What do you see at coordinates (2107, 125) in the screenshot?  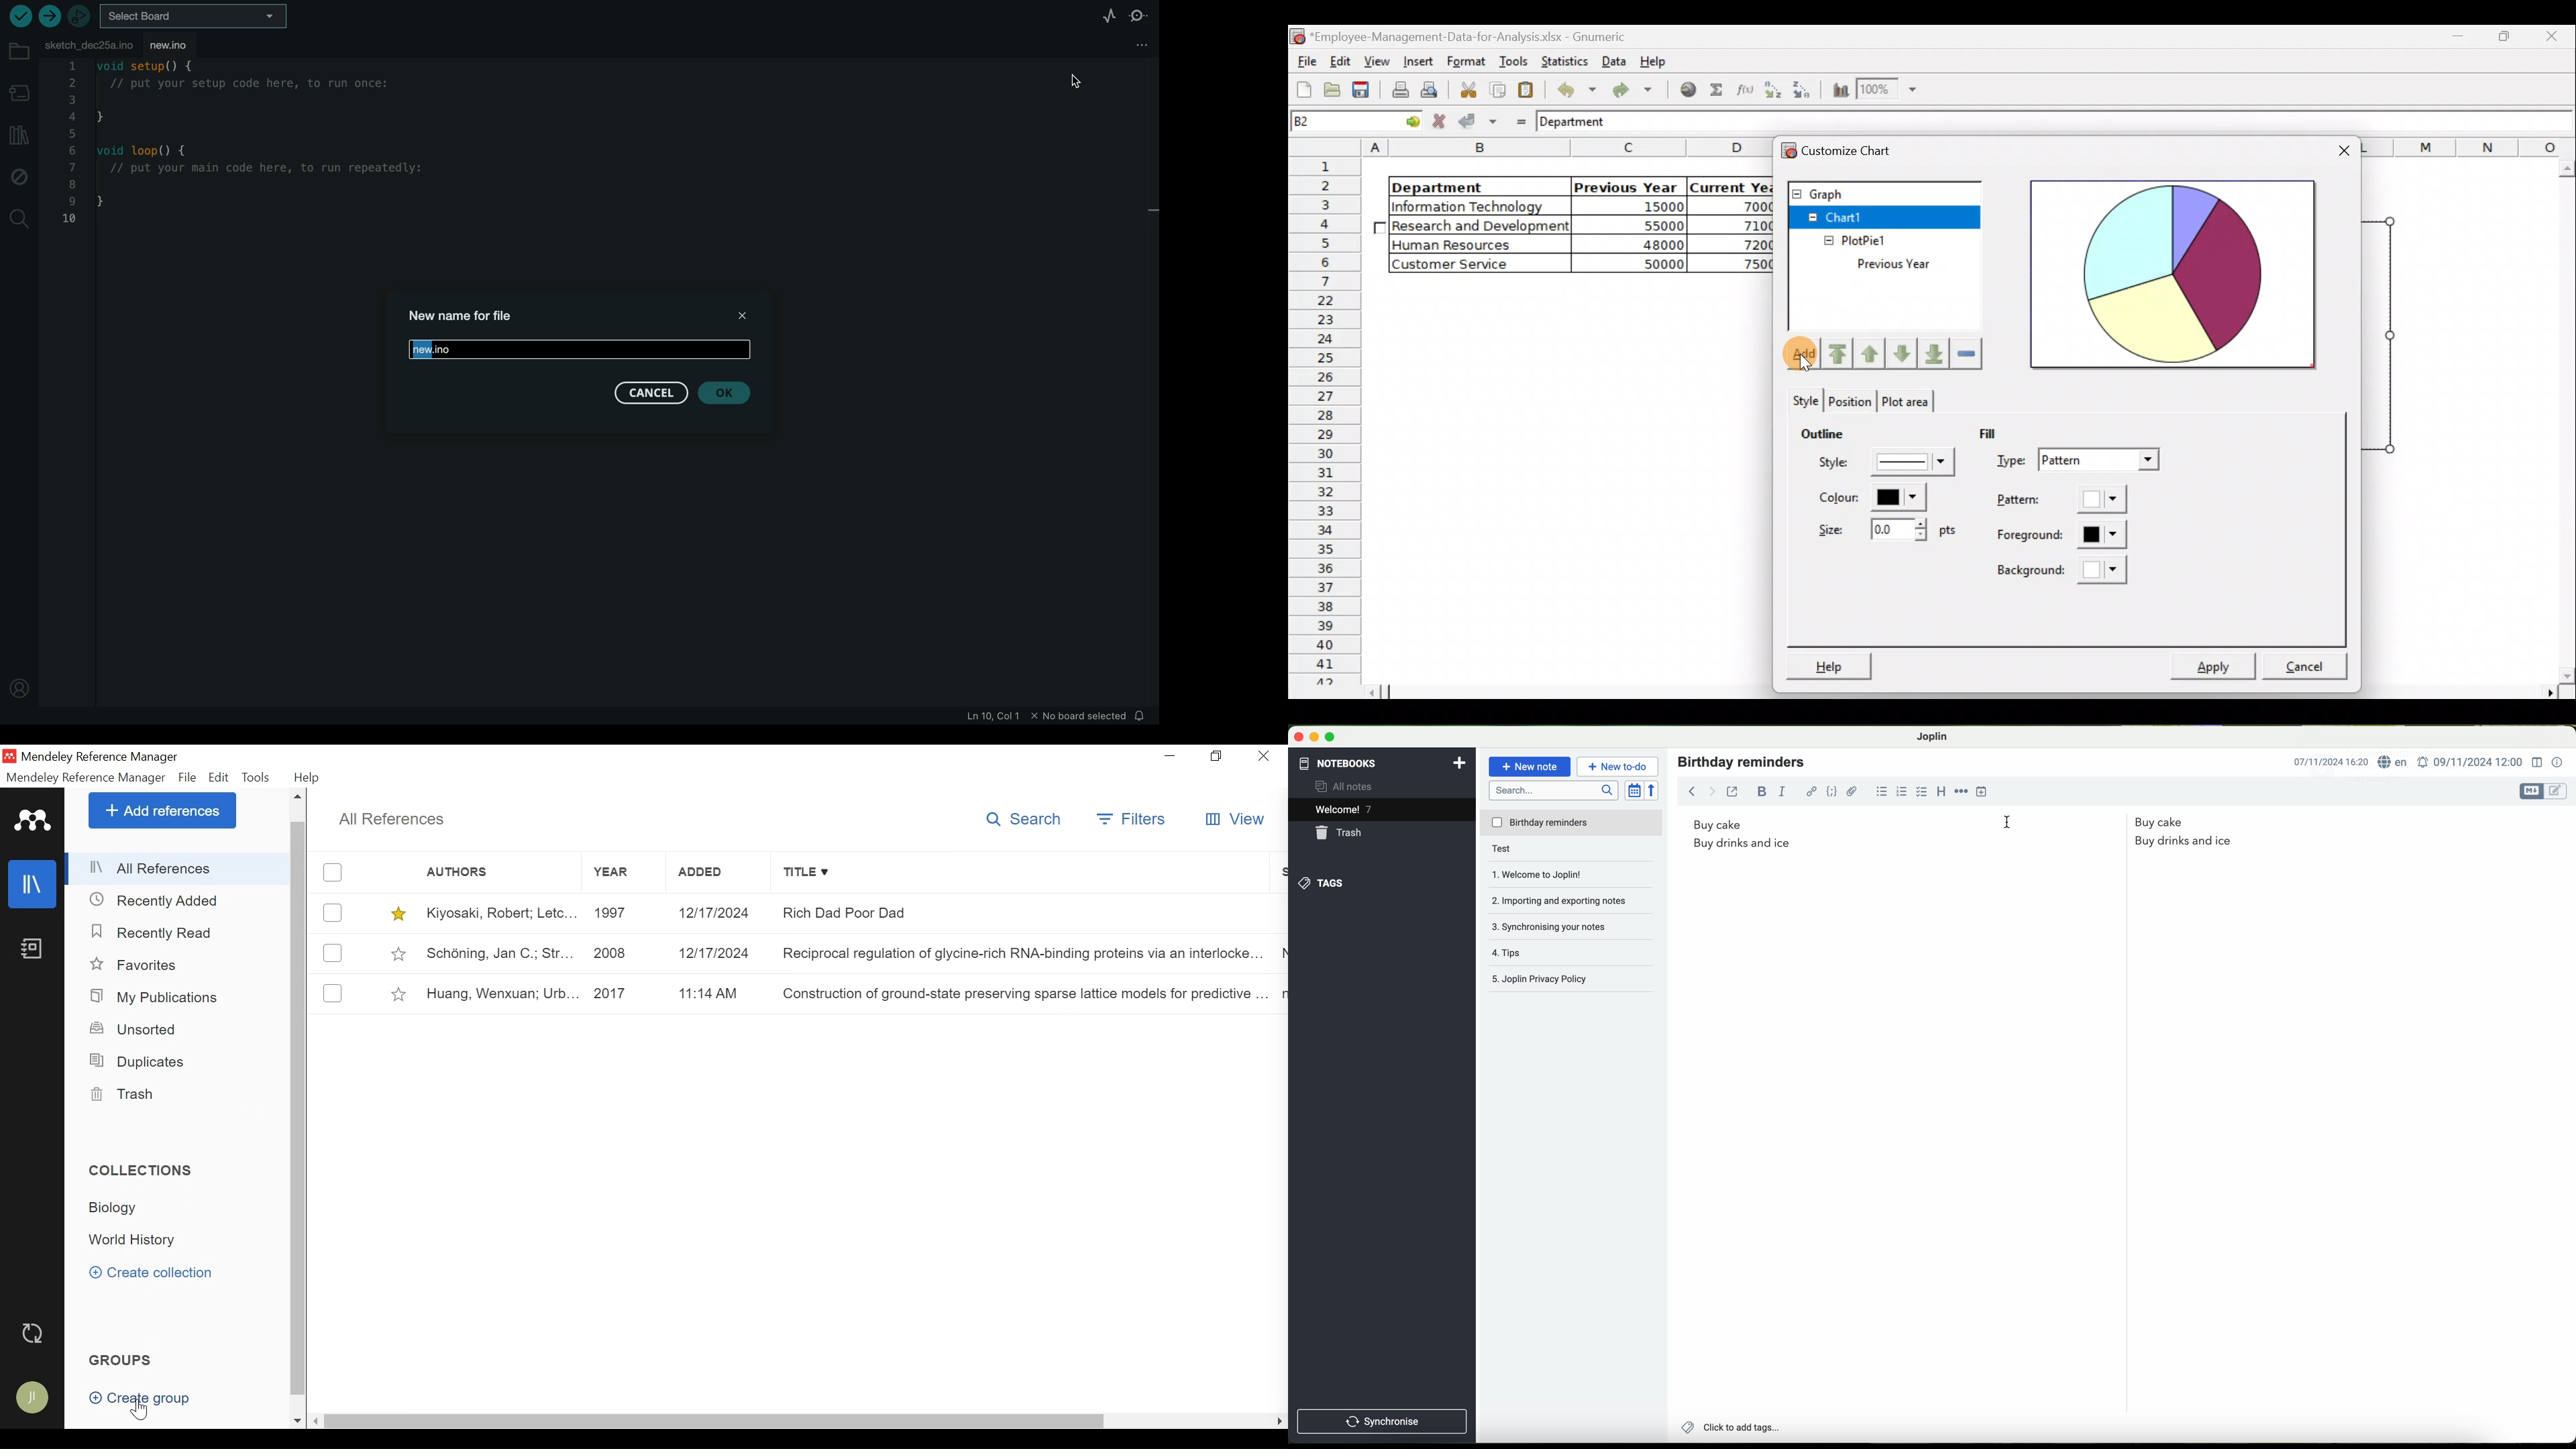 I see `Formula bar` at bounding box center [2107, 125].